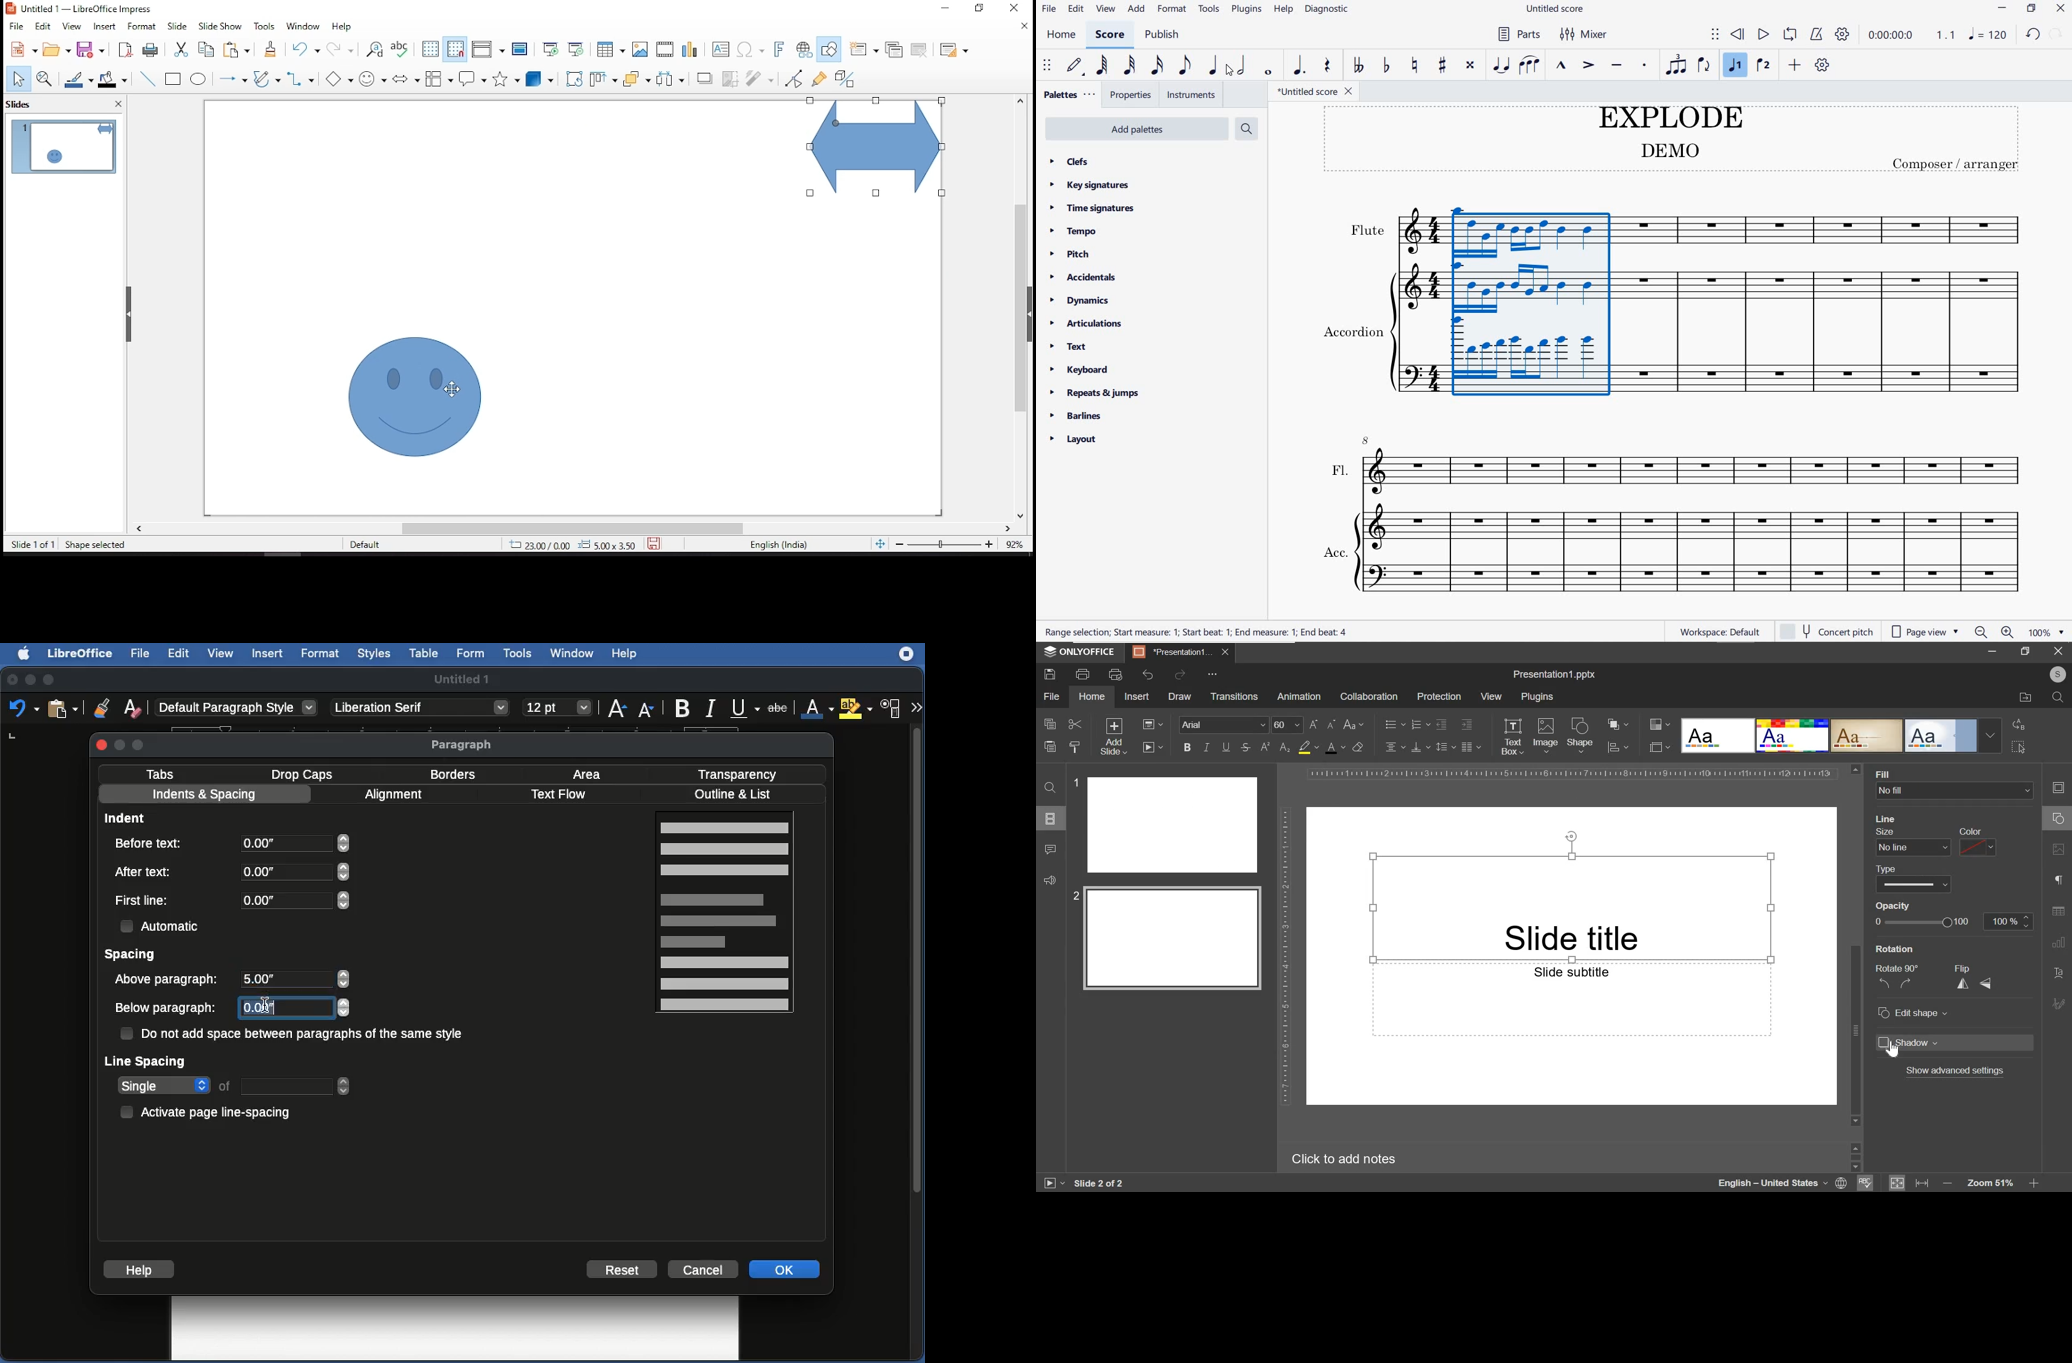 Image resolution: width=2072 pixels, height=1372 pixels. Describe the element at coordinates (1206, 746) in the screenshot. I see `italics` at that location.